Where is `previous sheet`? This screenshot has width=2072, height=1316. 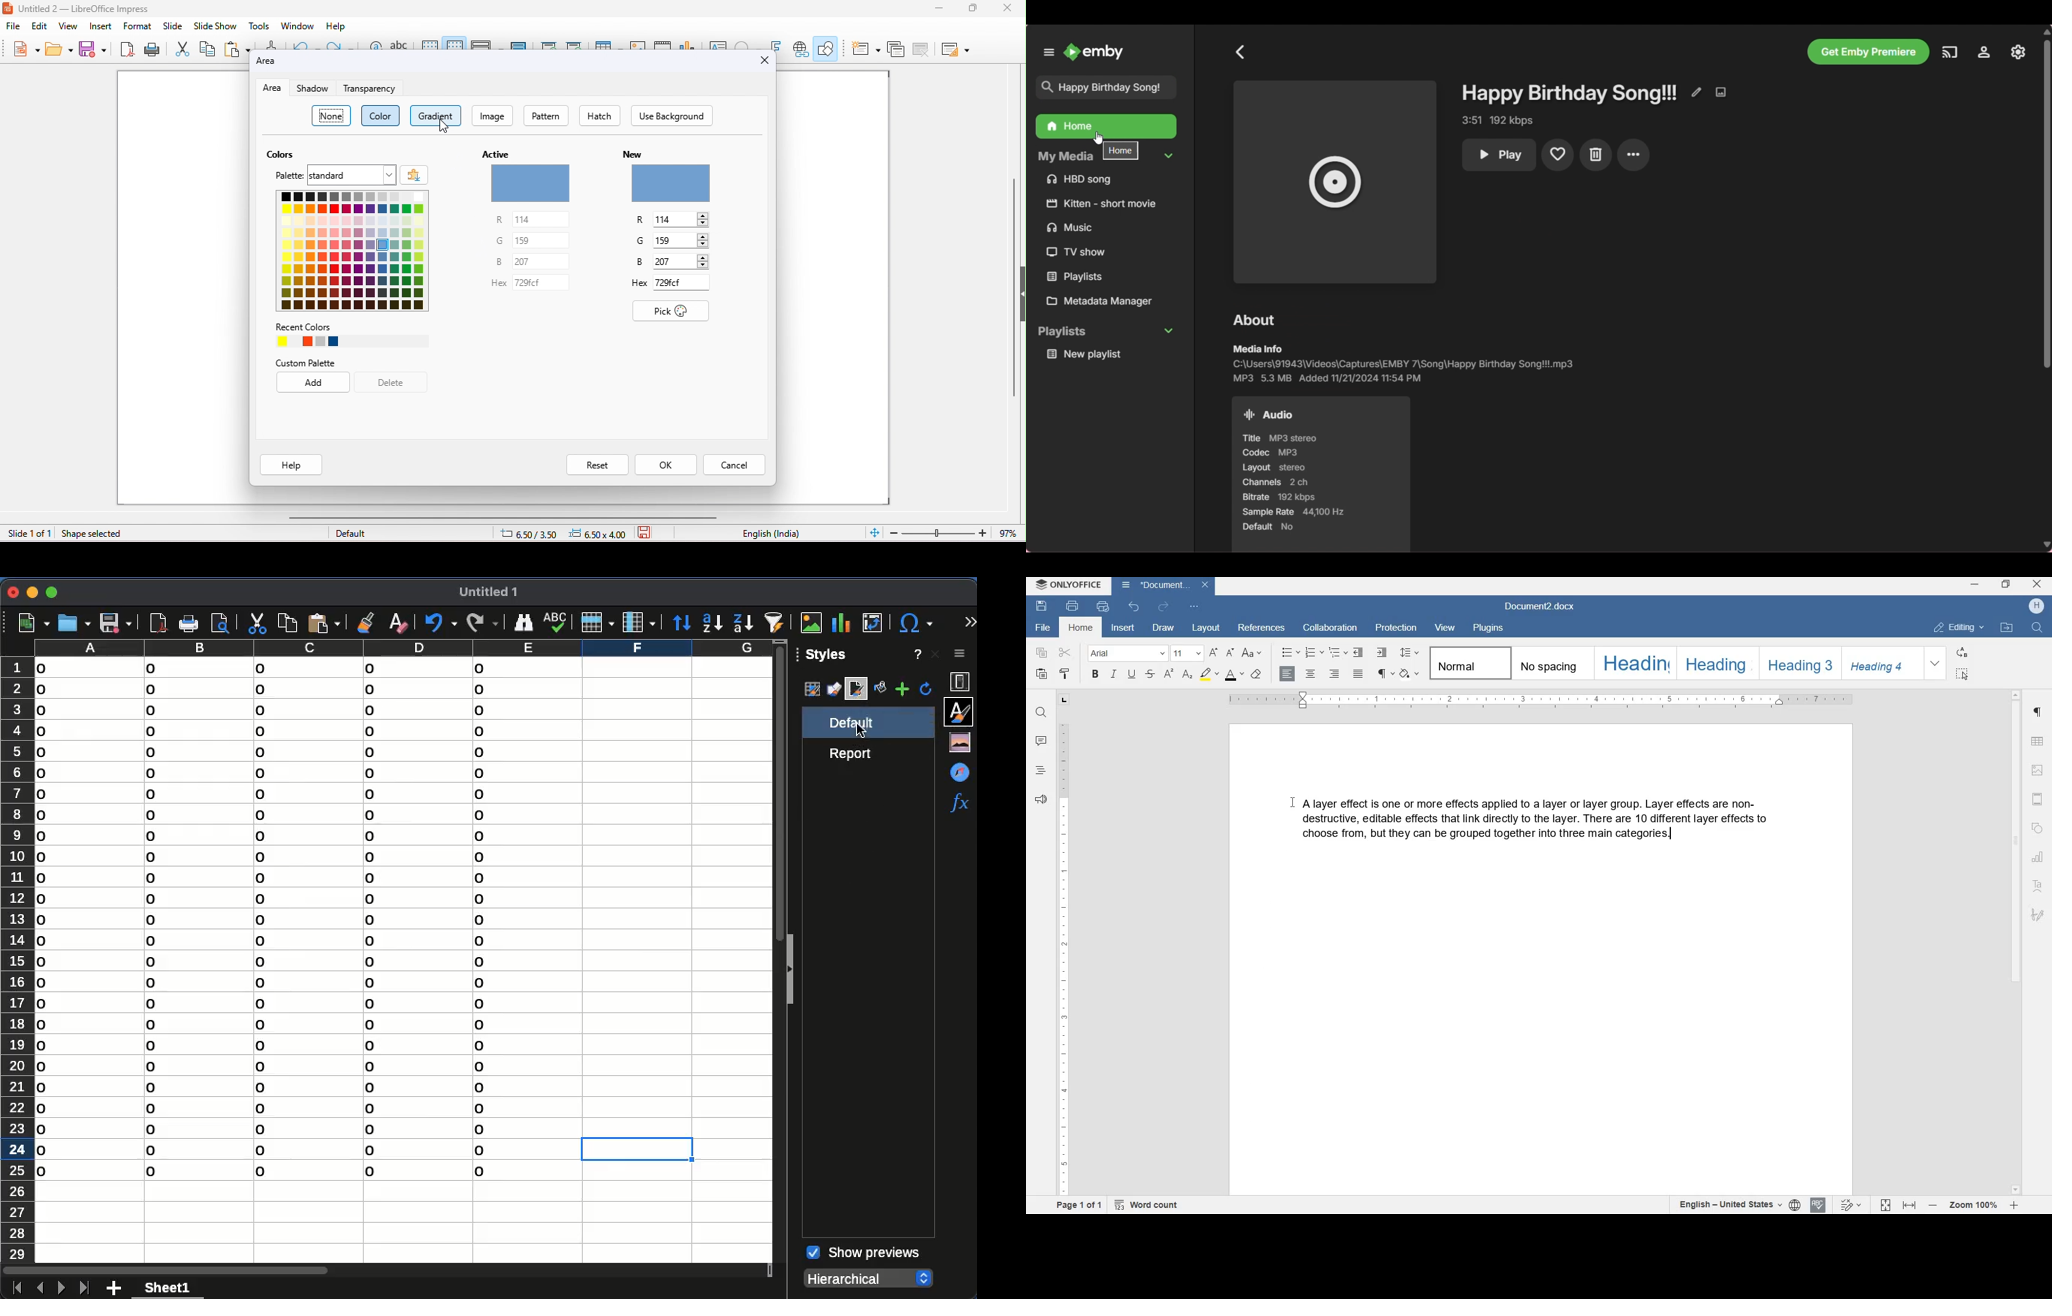 previous sheet is located at coordinates (38, 1289).